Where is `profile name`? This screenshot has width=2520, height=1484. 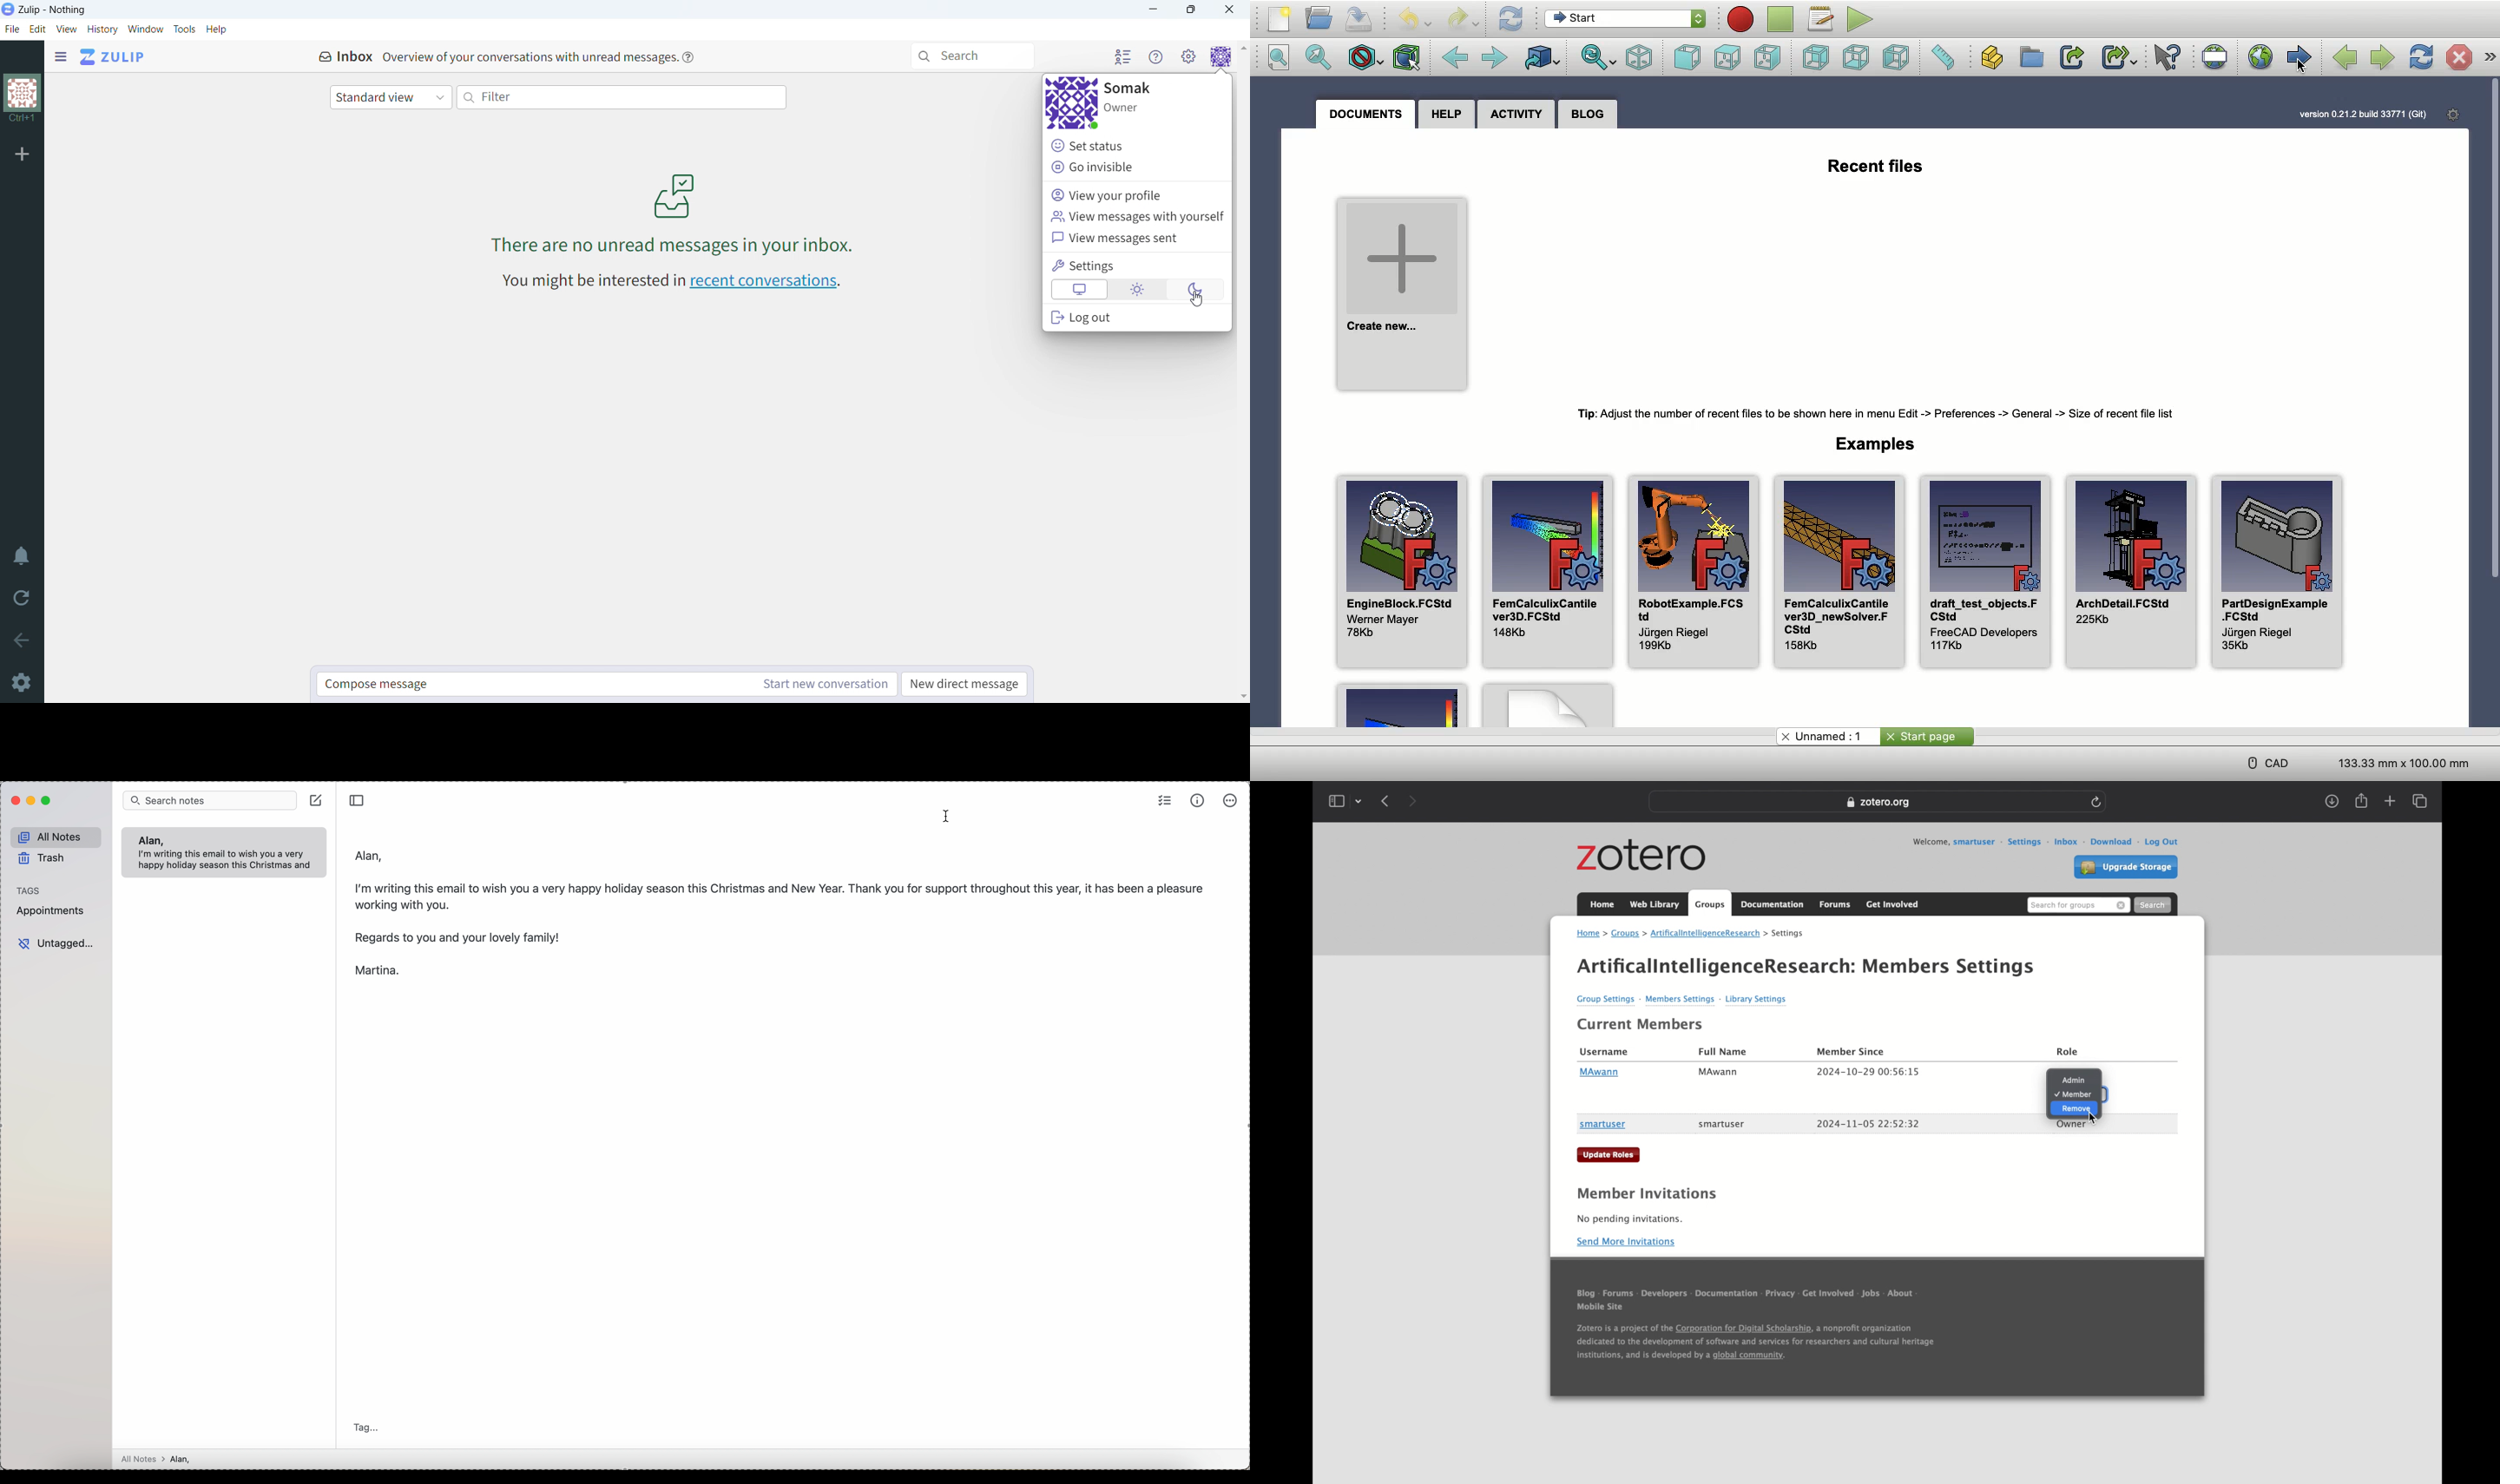 profile name is located at coordinates (1130, 87).